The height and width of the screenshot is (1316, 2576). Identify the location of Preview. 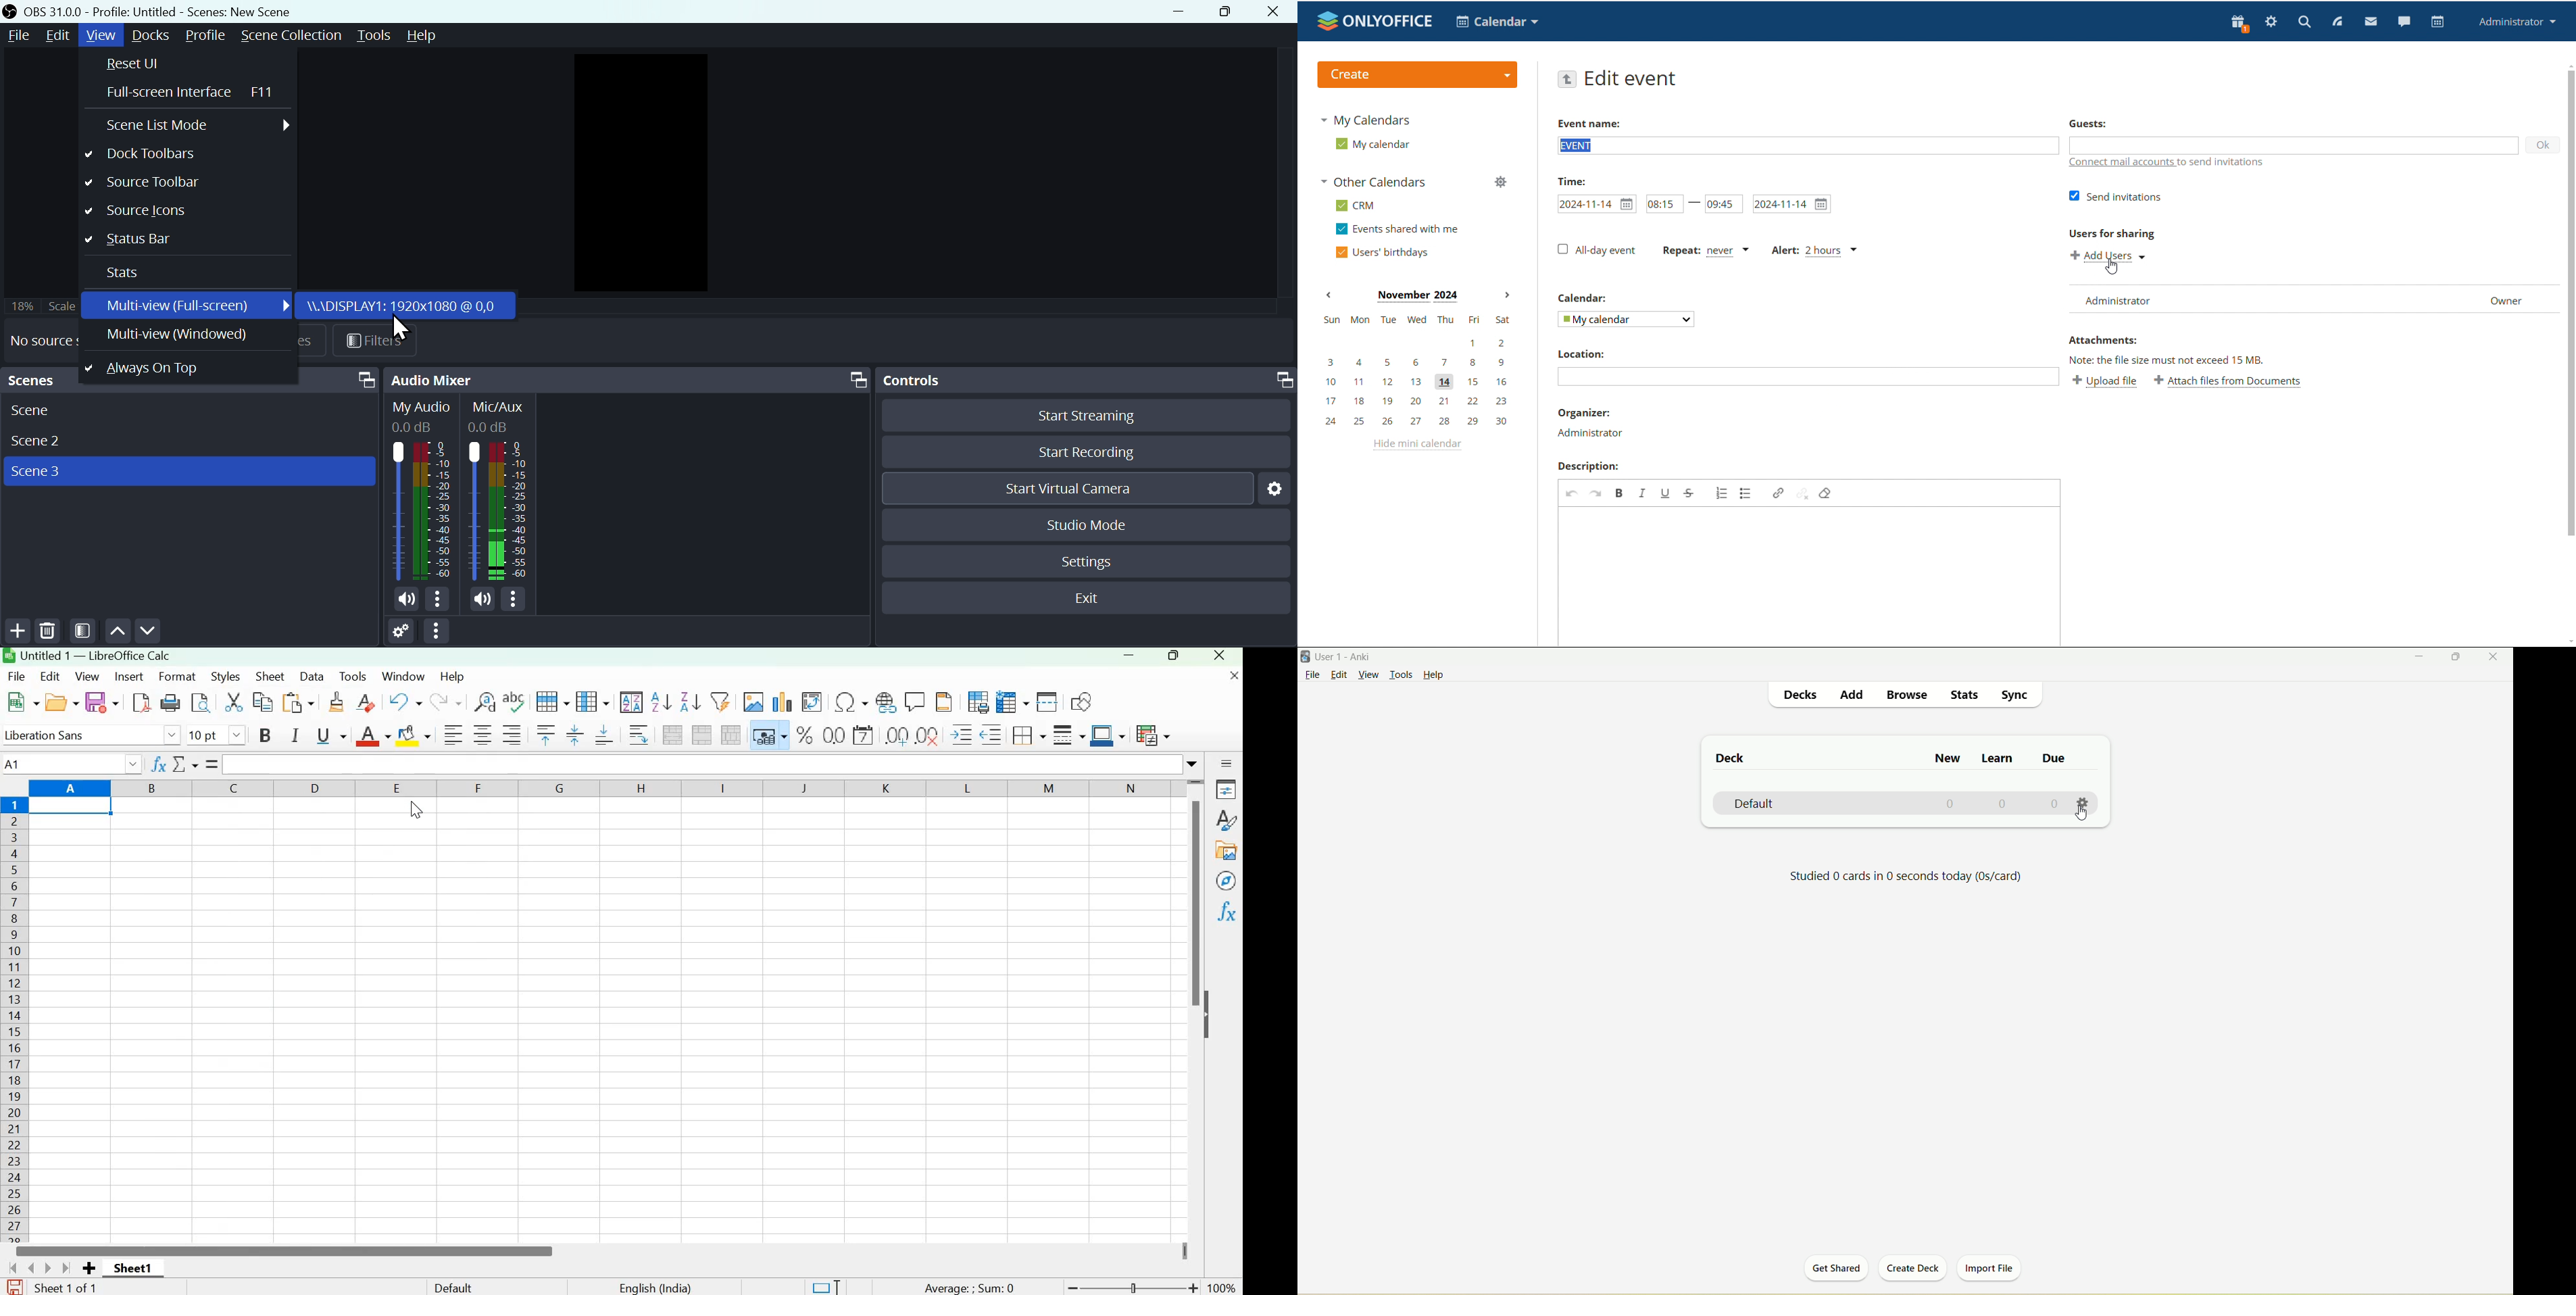
(639, 174).